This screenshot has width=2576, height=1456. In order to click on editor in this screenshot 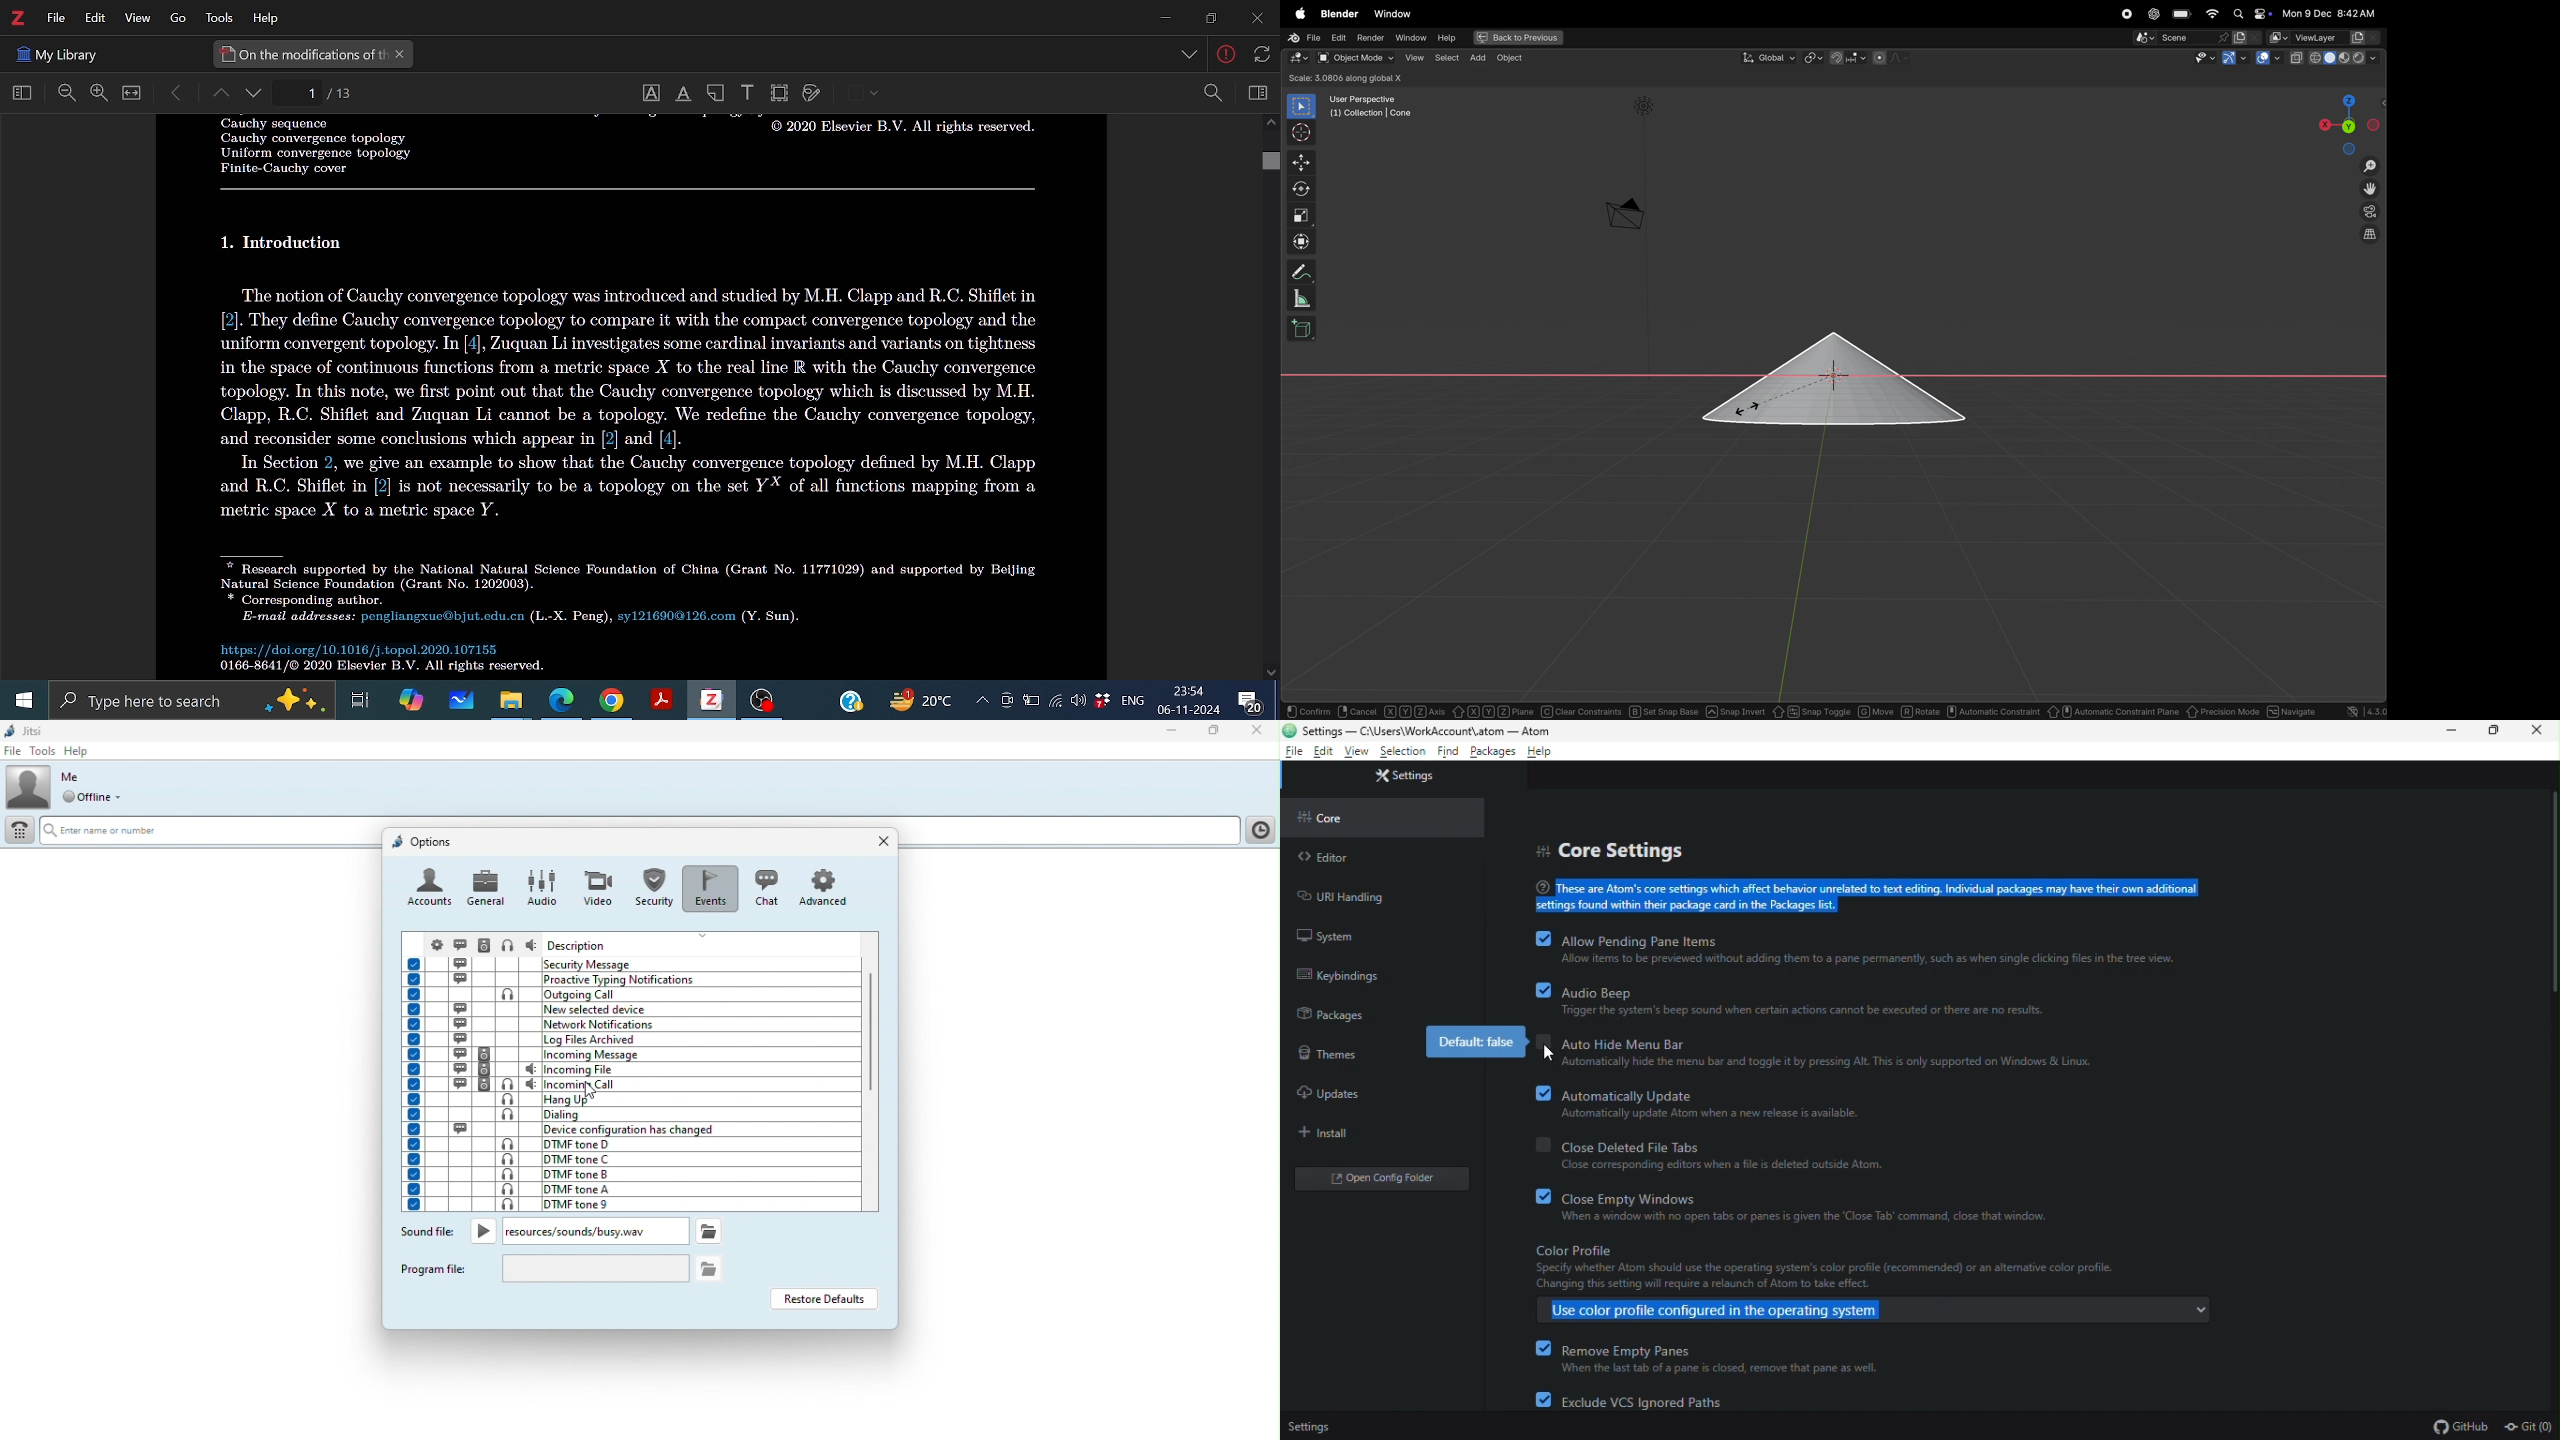, I will do `click(1324, 859)`.